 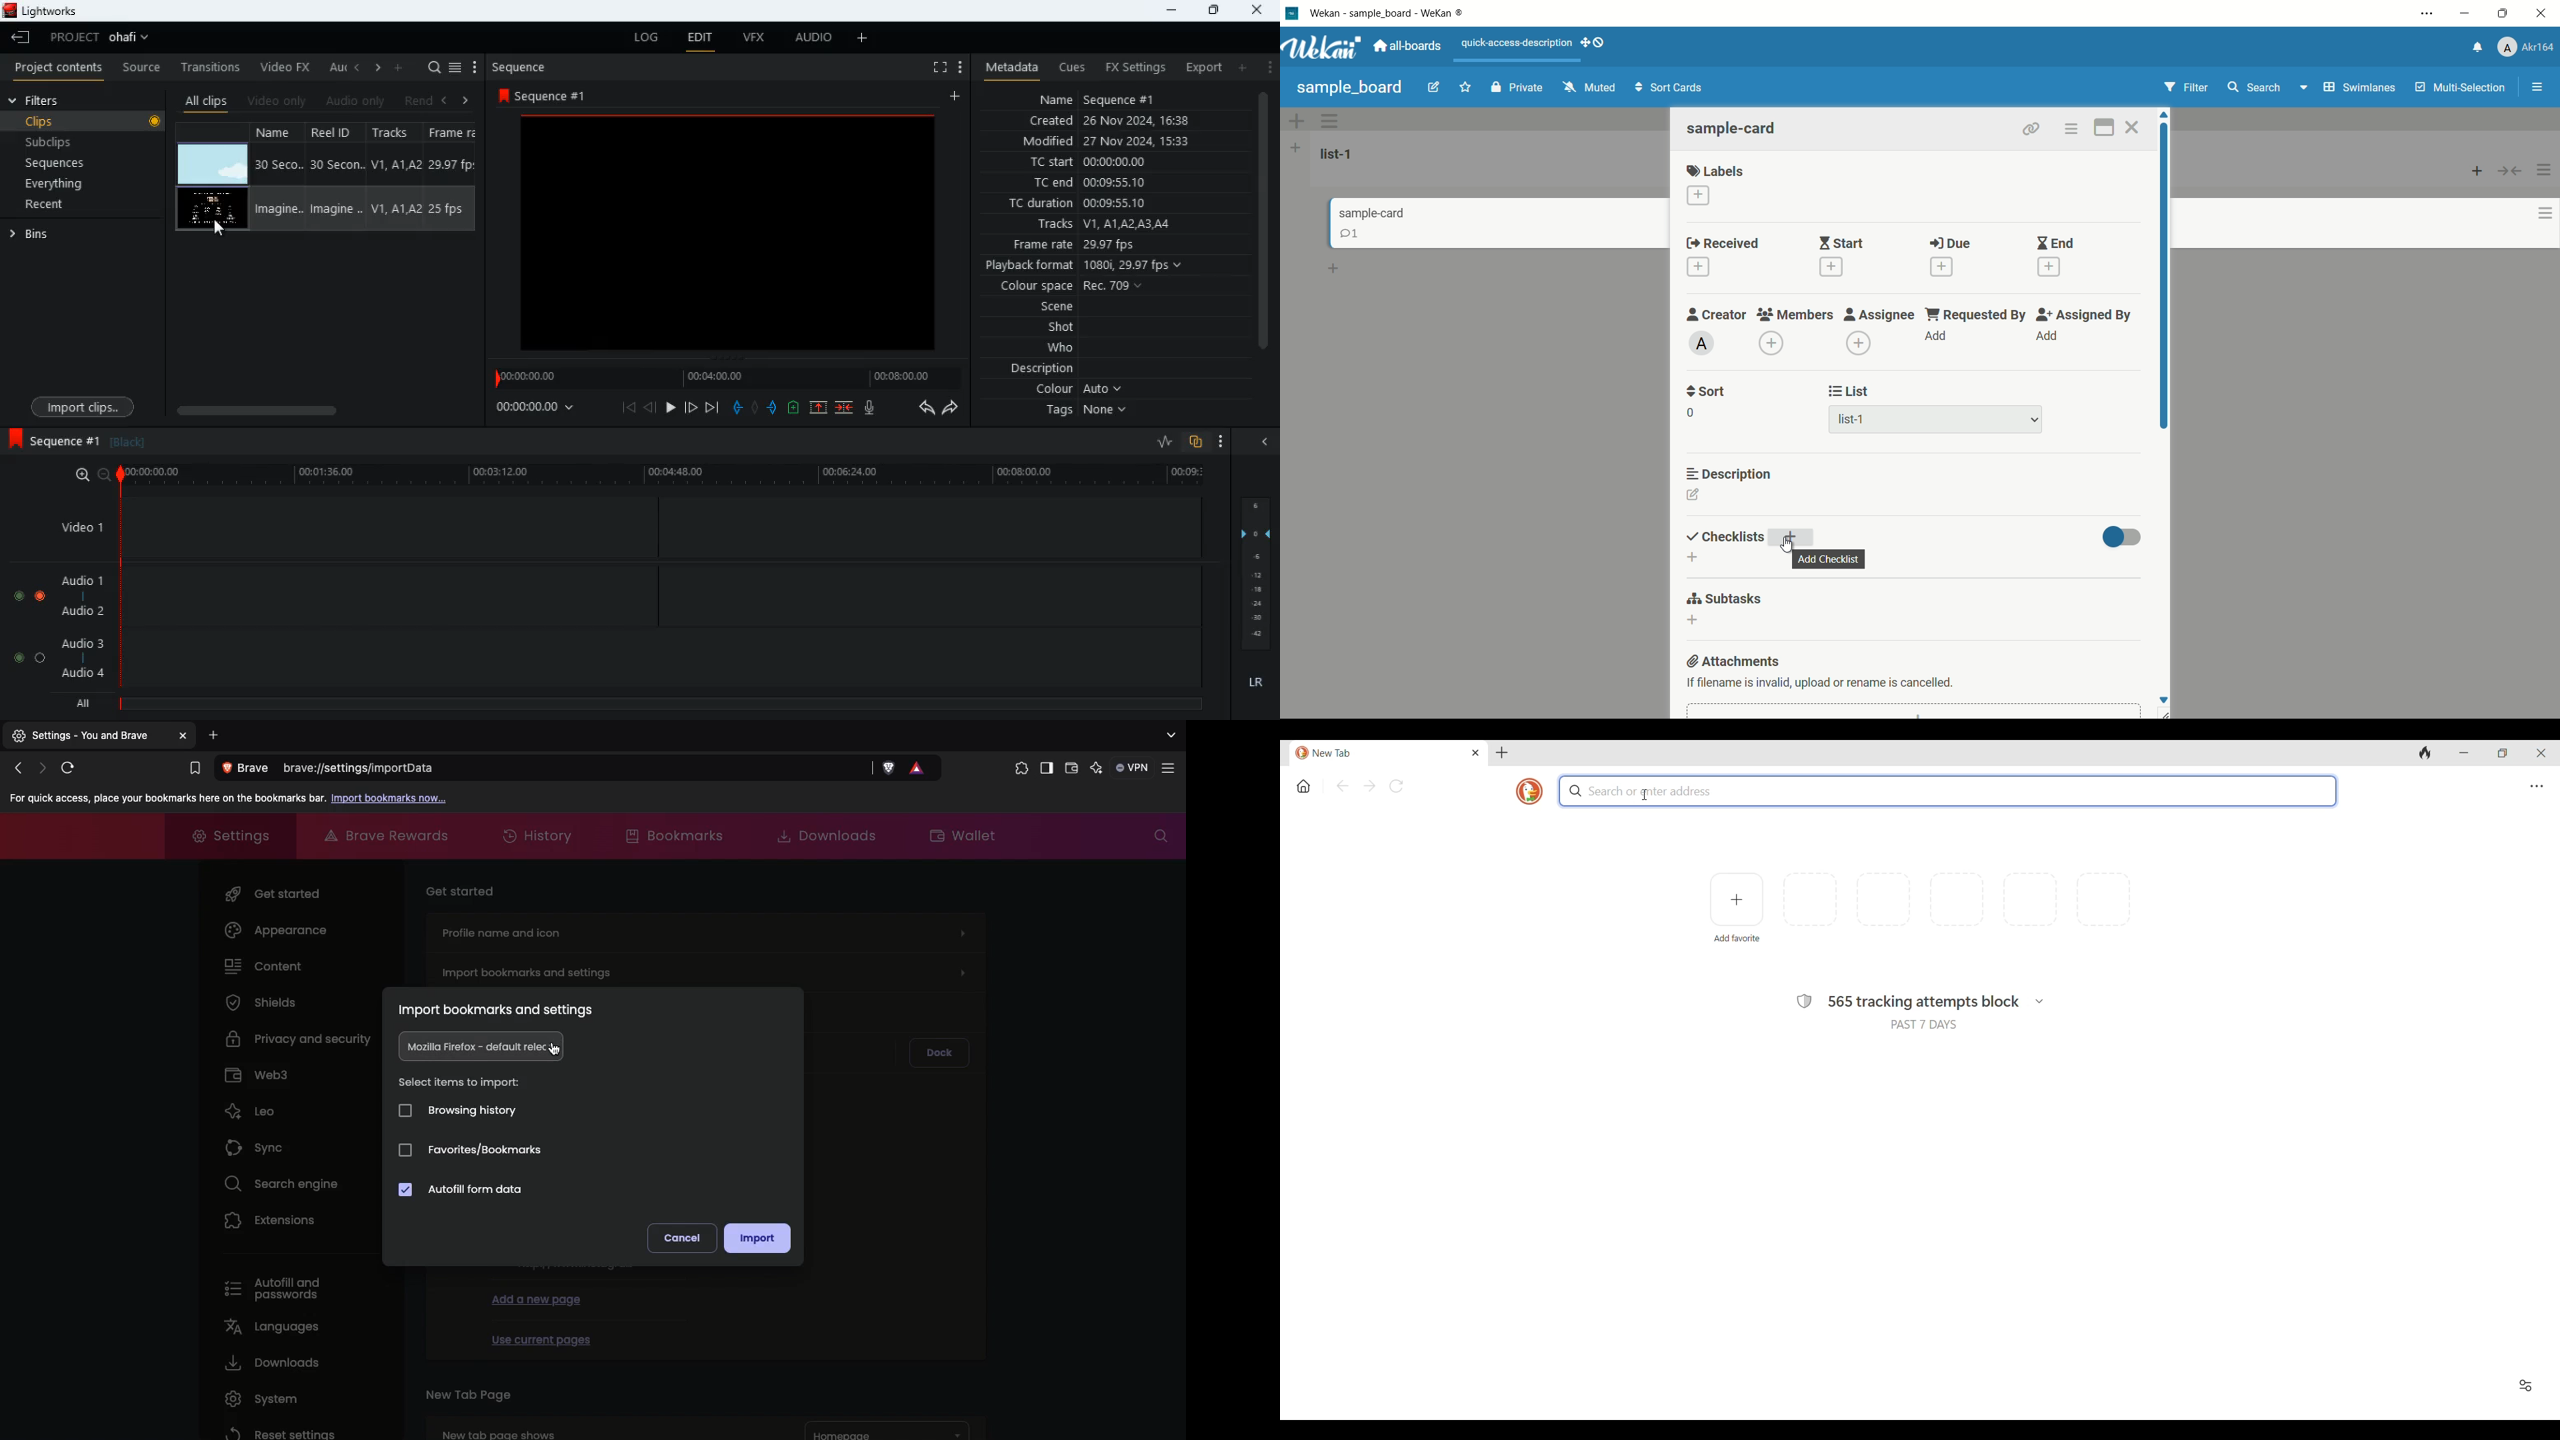 What do you see at coordinates (76, 183) in the screenshot?
I see `everything` at bounding box center [76, 183].